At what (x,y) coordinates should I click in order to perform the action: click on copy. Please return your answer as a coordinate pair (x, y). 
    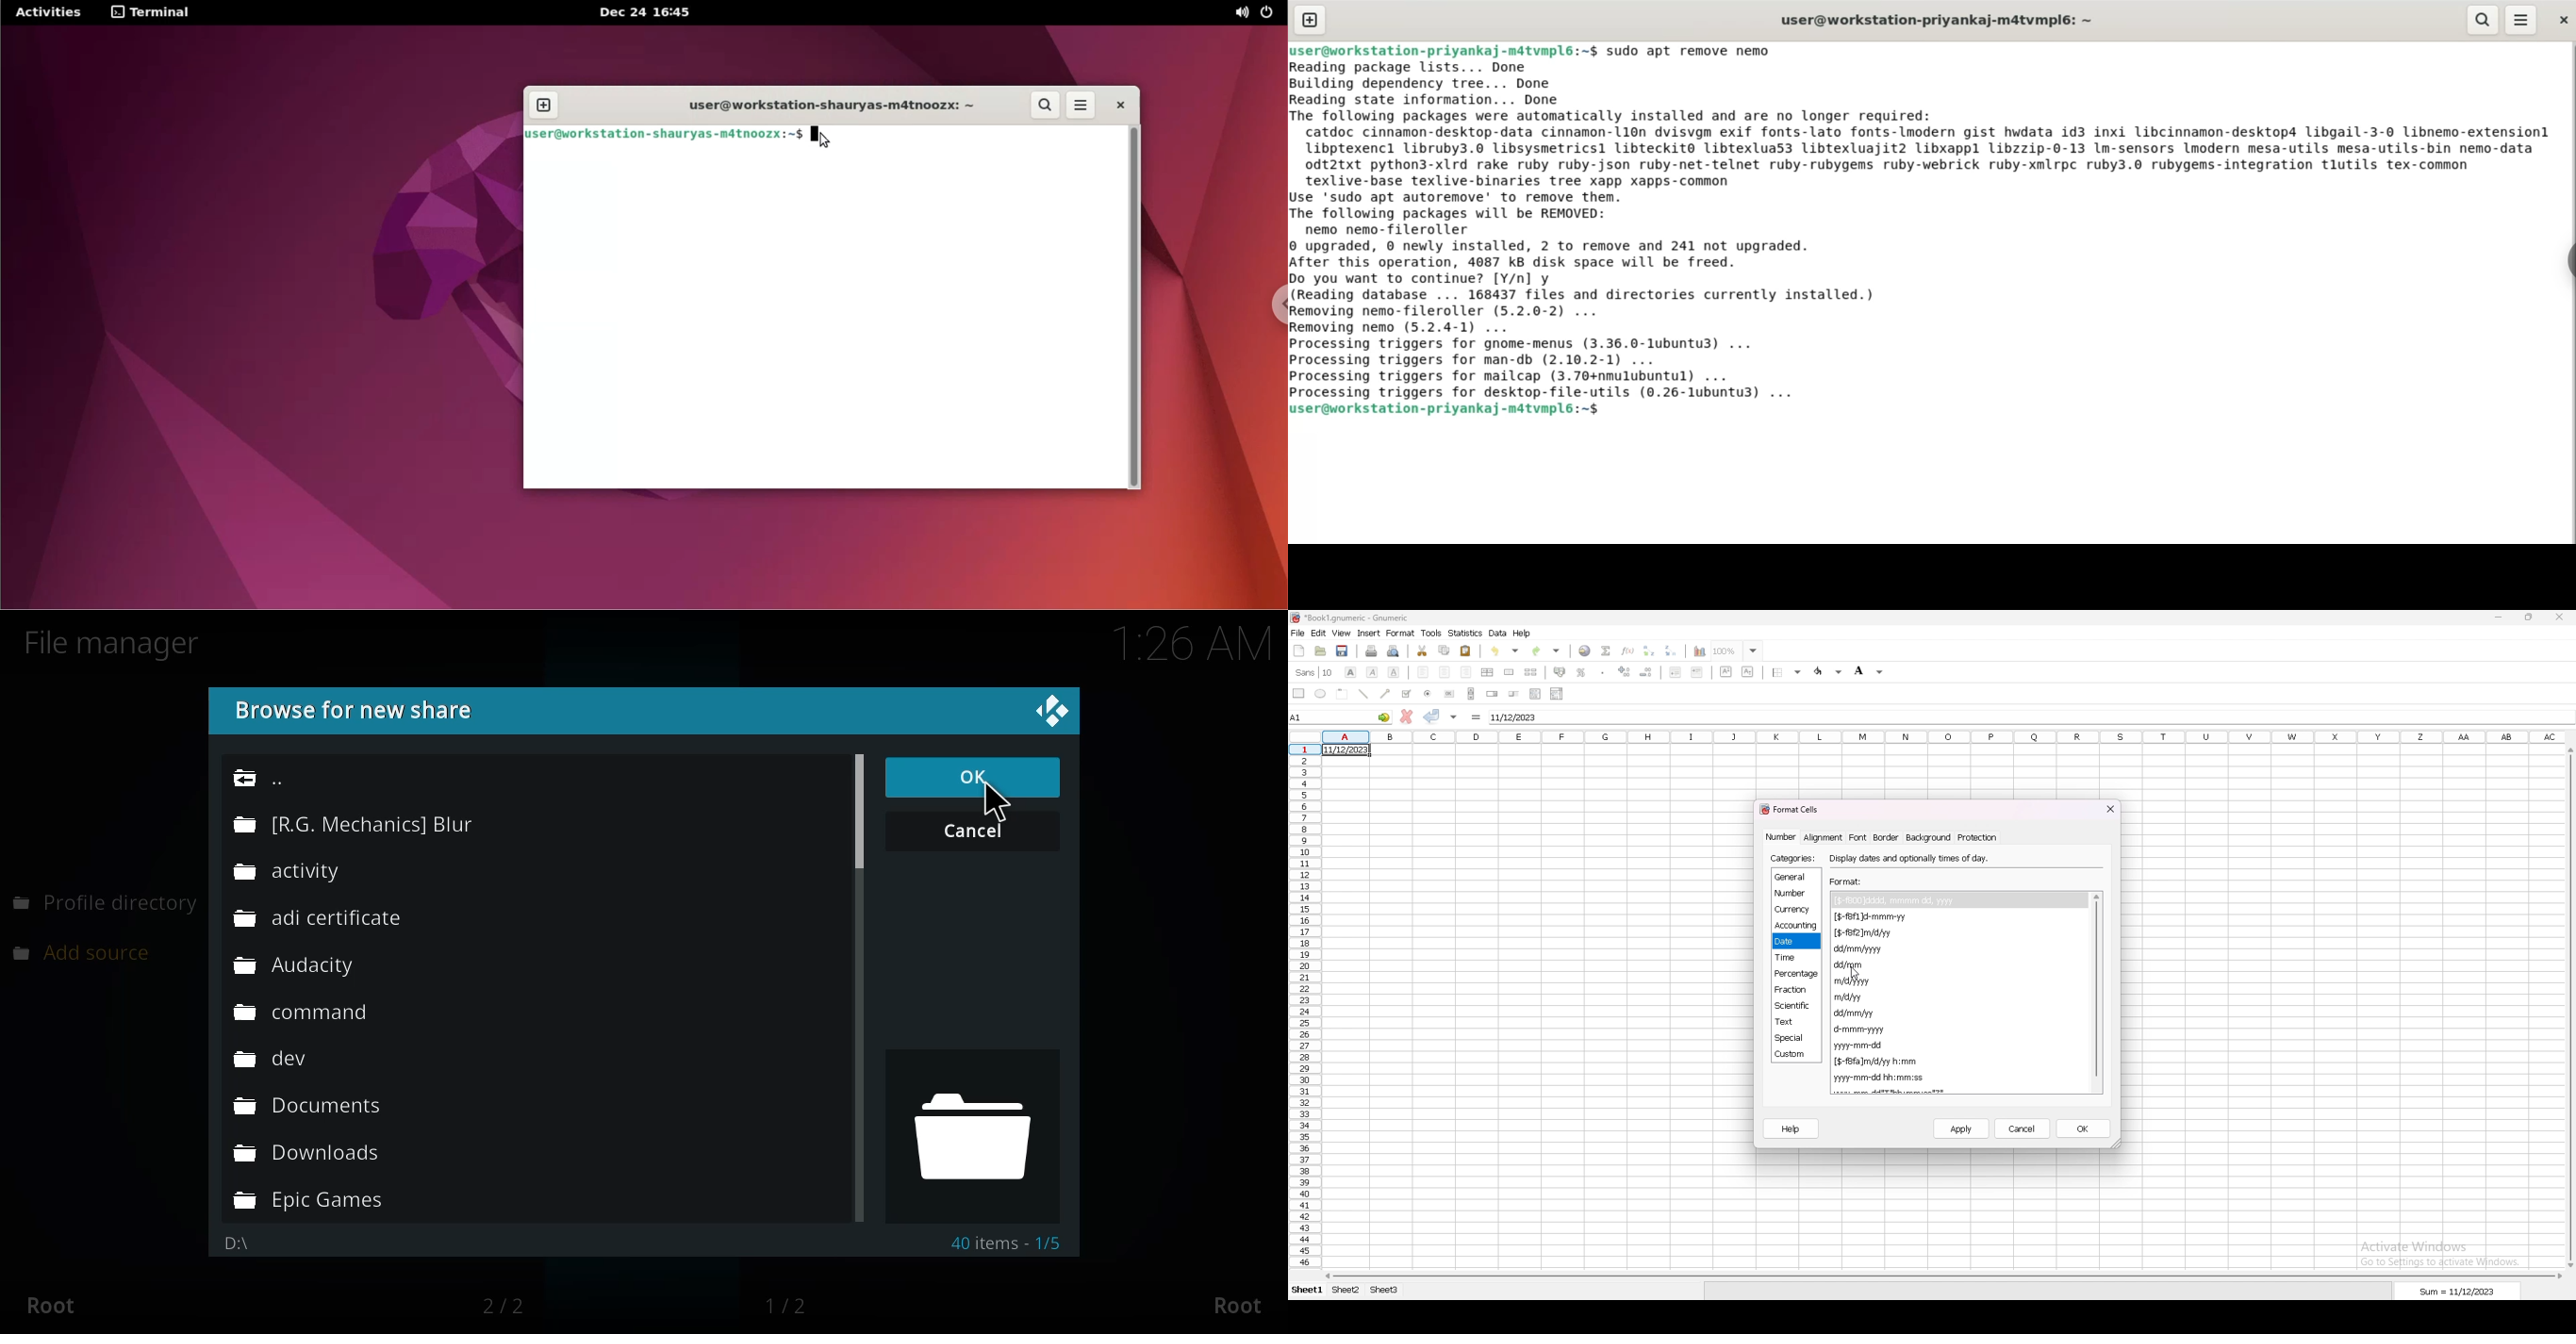
    Looking at the image, I should click on (1446, 650).